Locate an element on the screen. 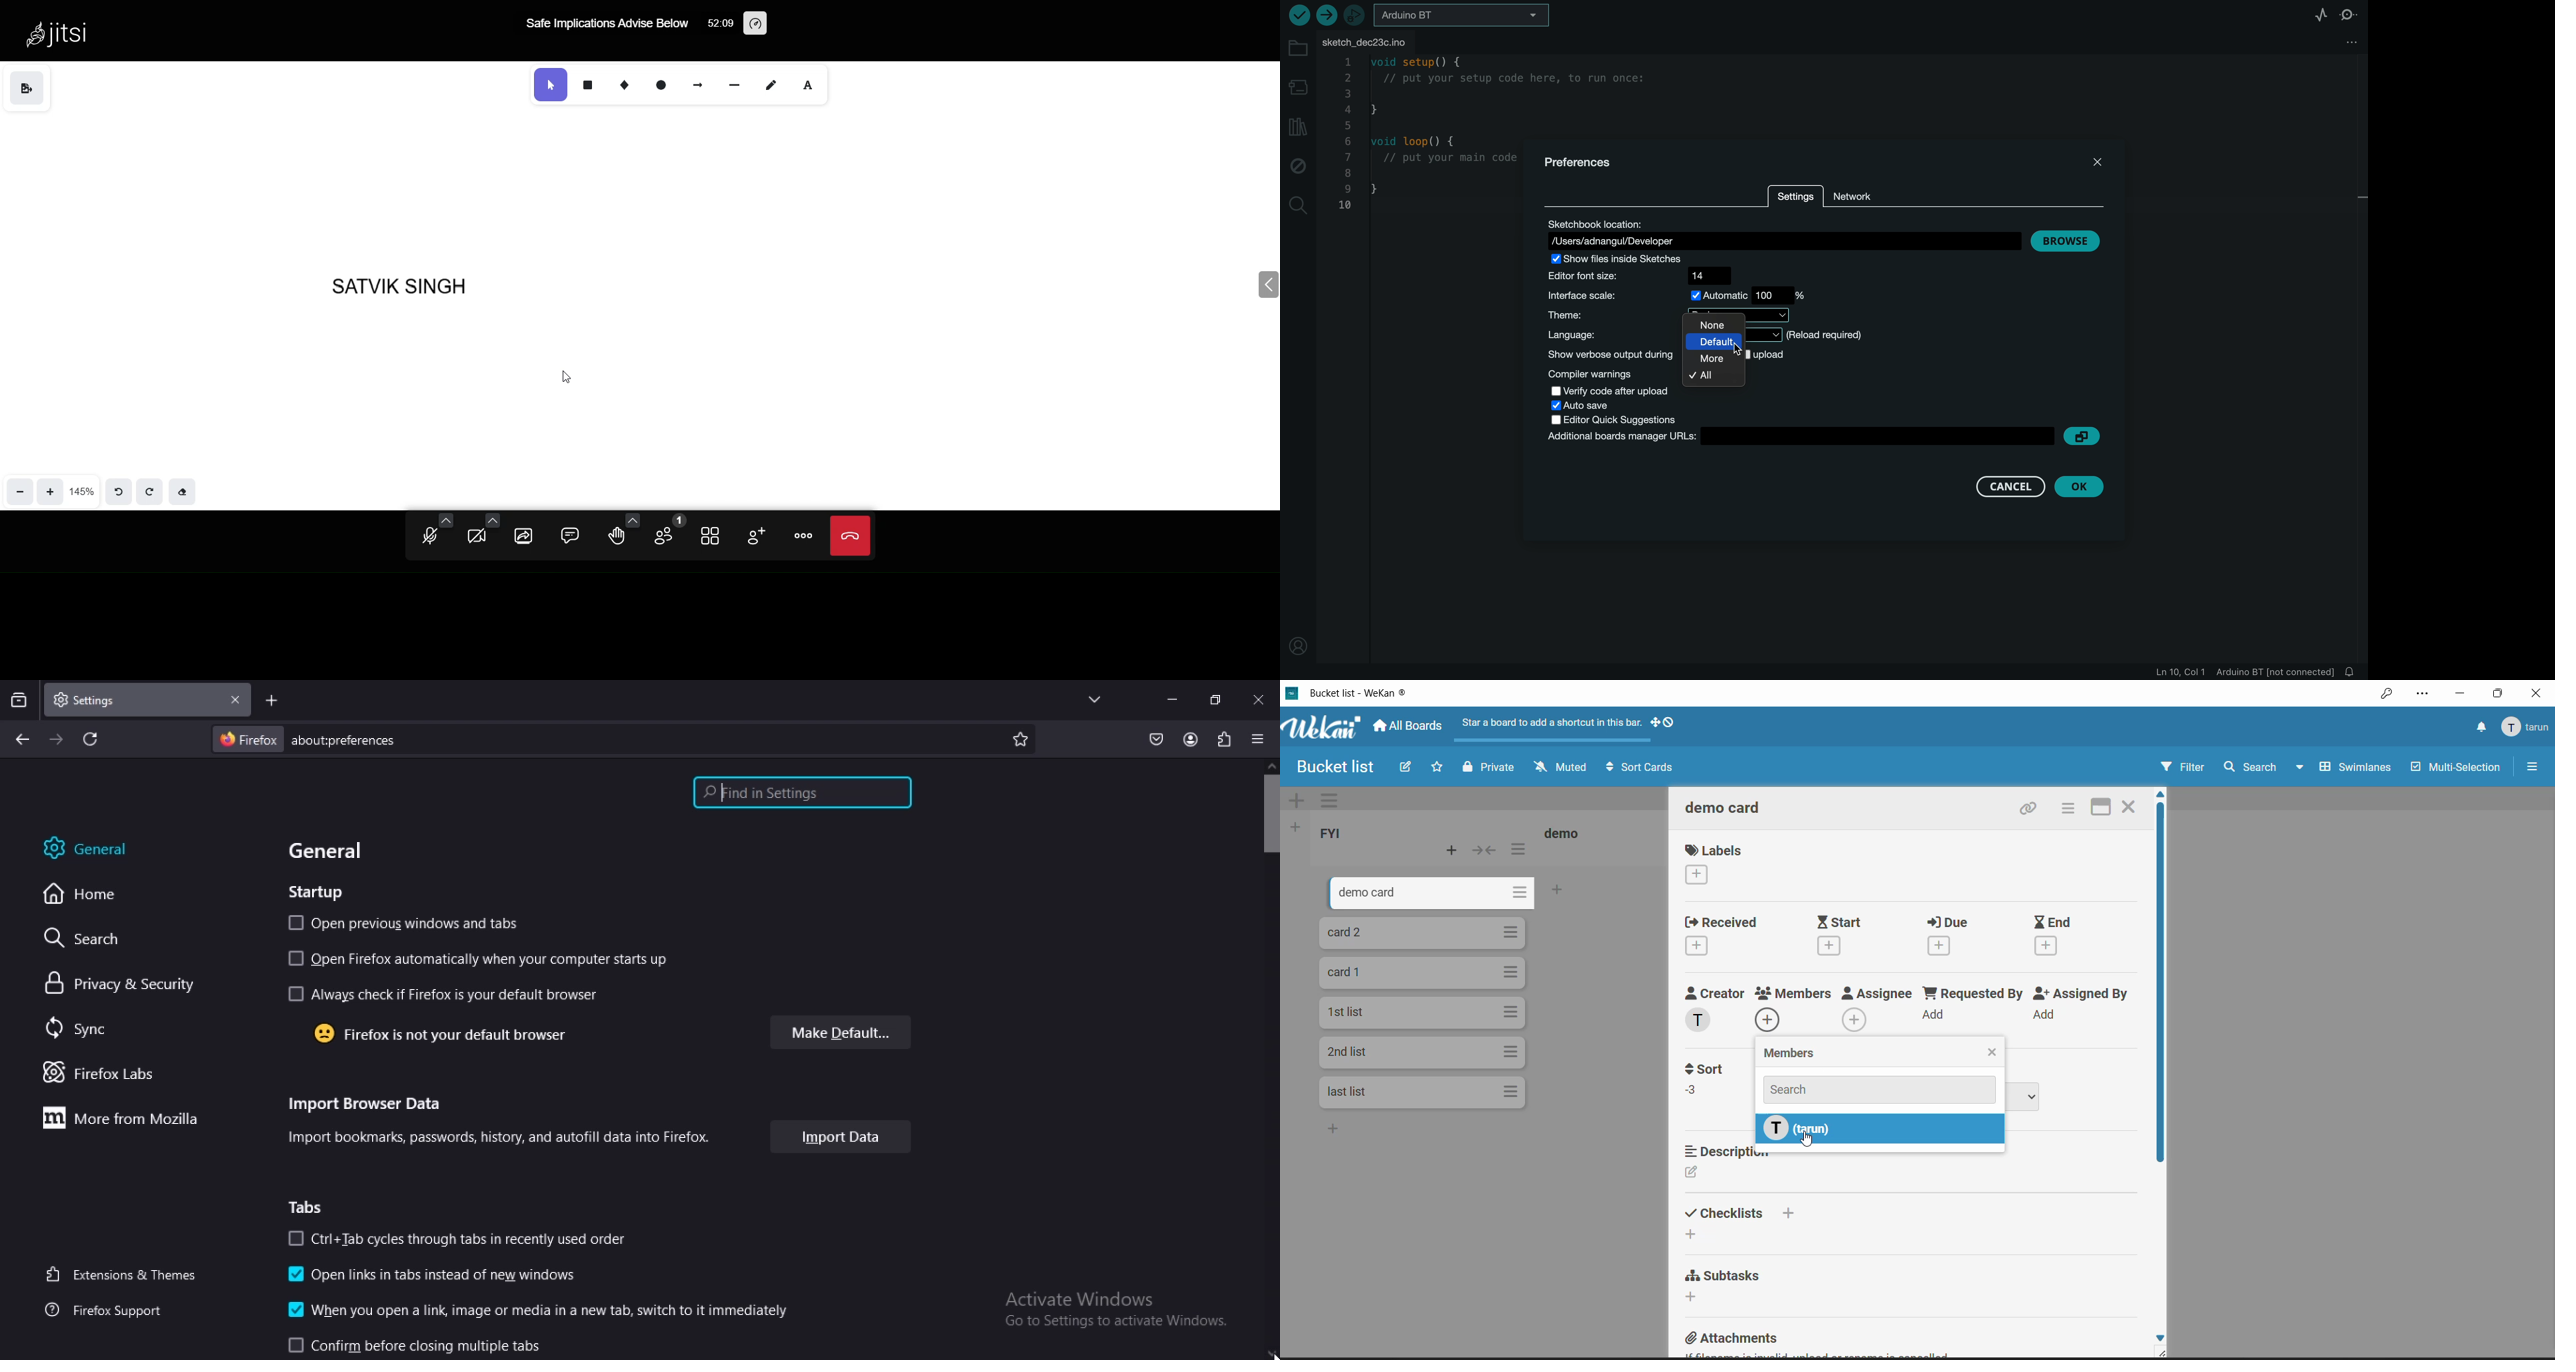   is located at coordinates (2054, 922).